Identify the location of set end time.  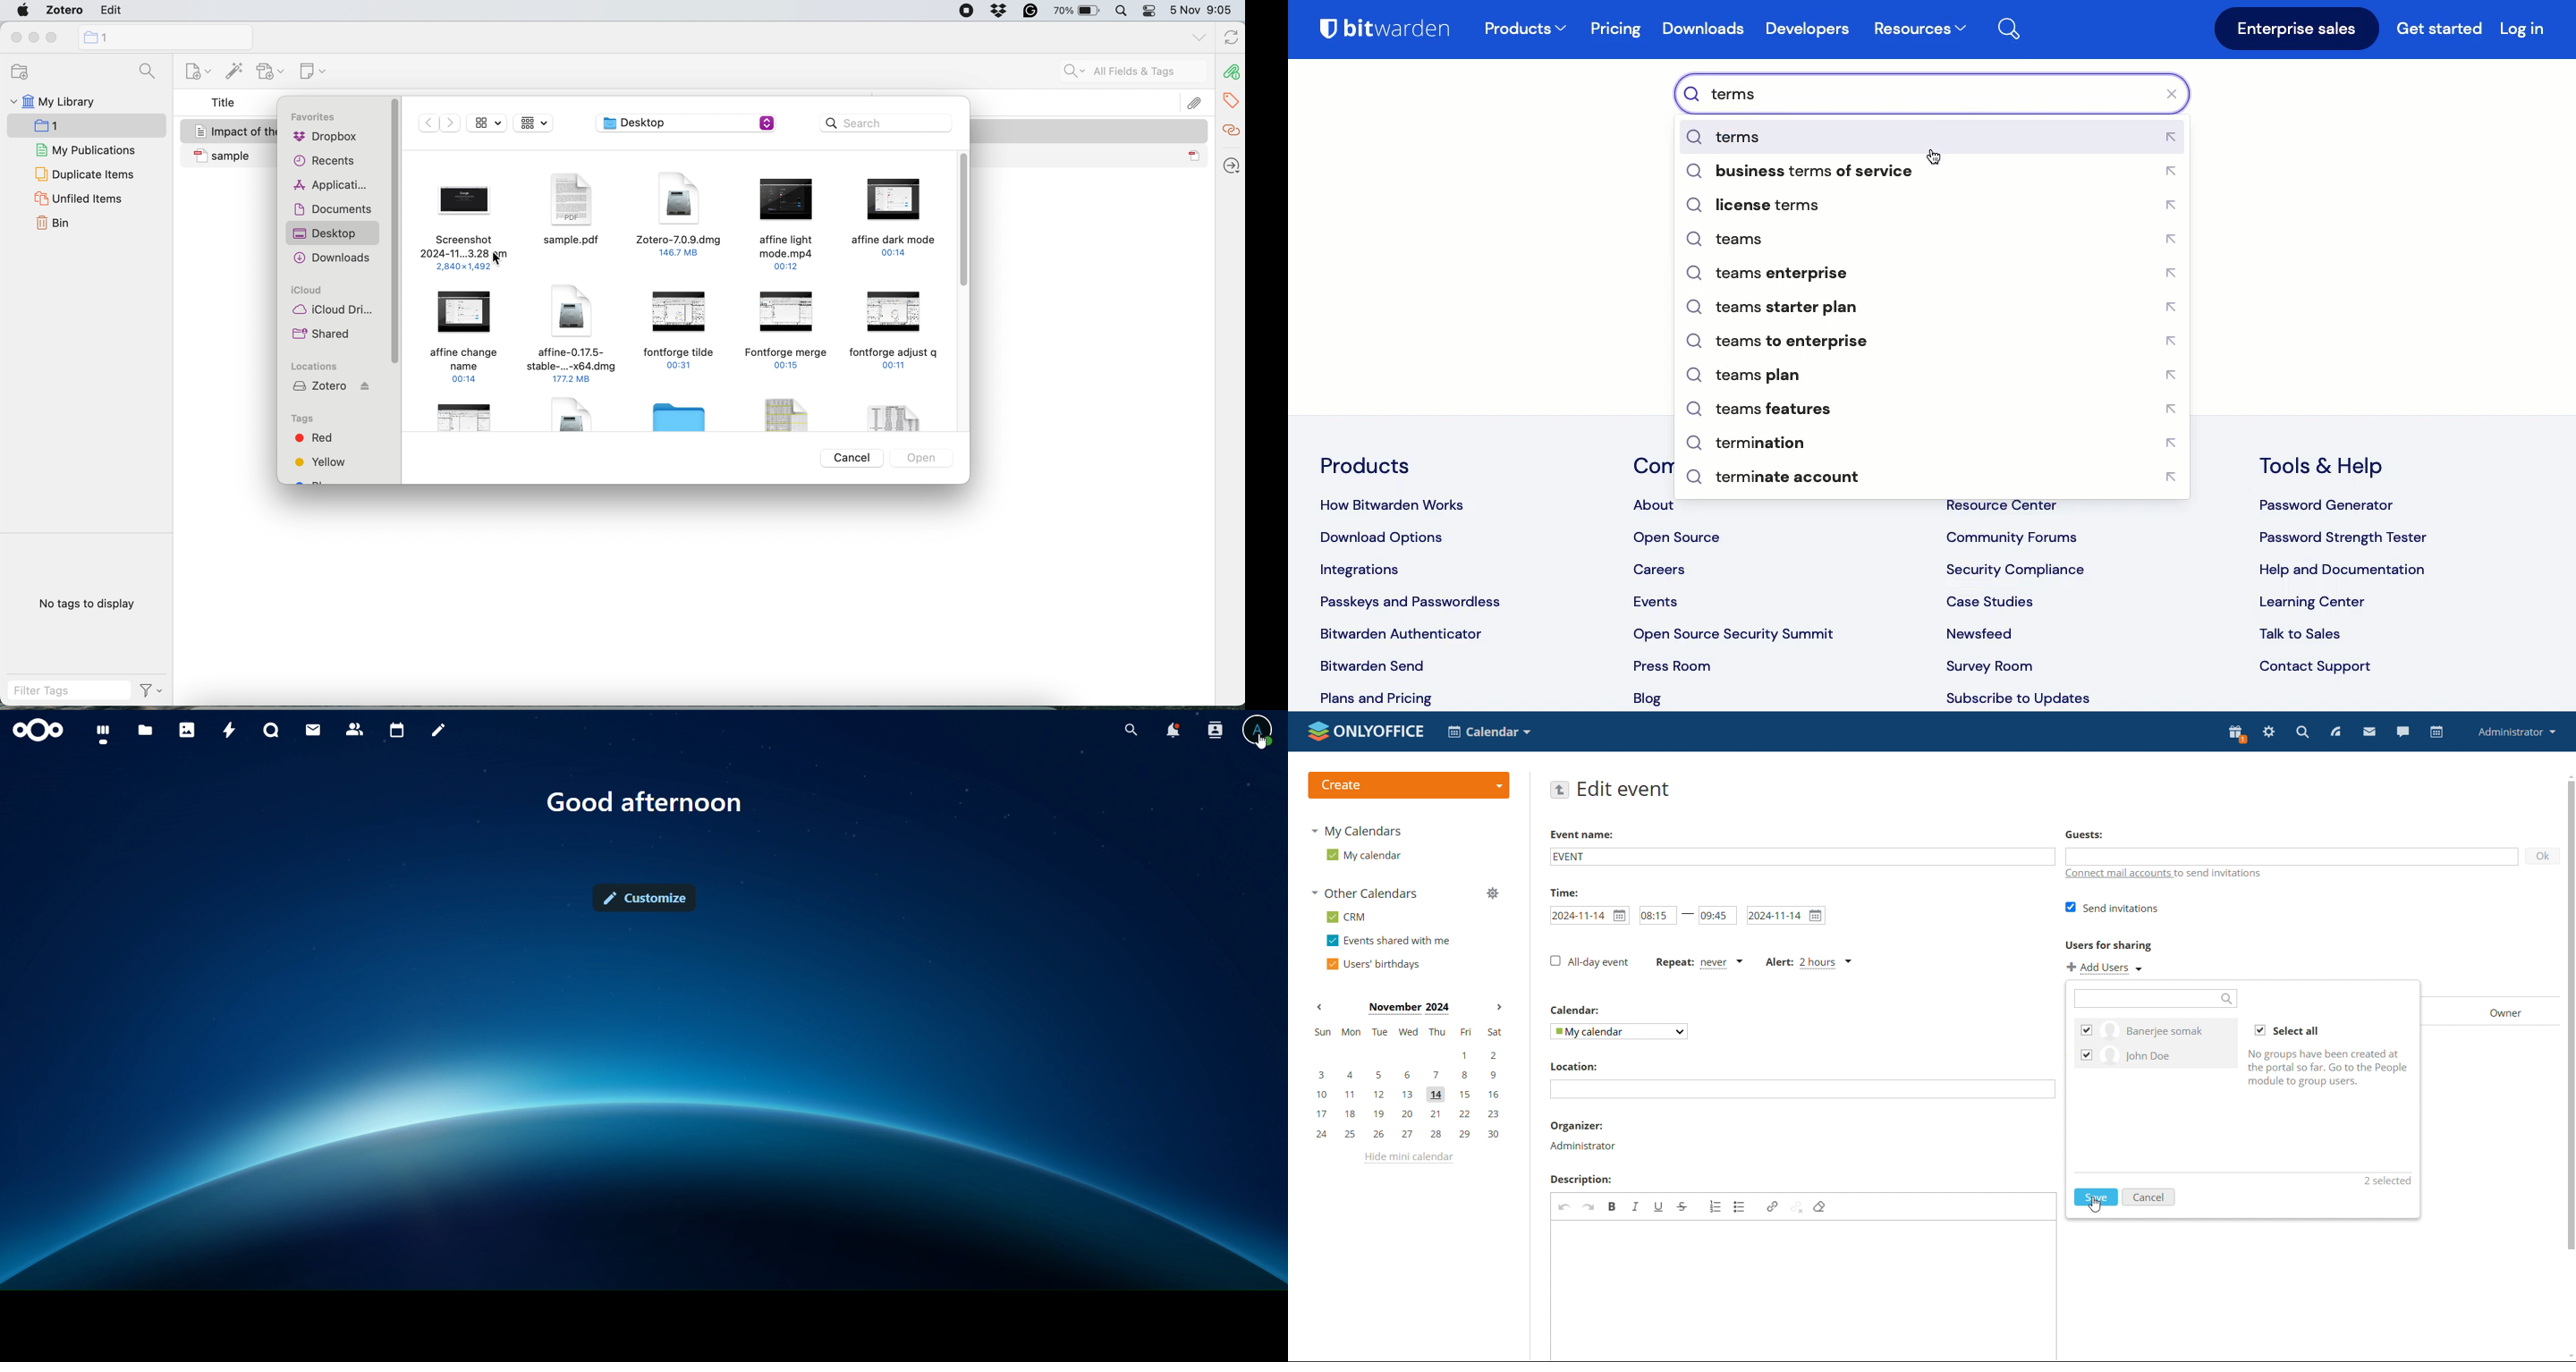
(1717, 915).